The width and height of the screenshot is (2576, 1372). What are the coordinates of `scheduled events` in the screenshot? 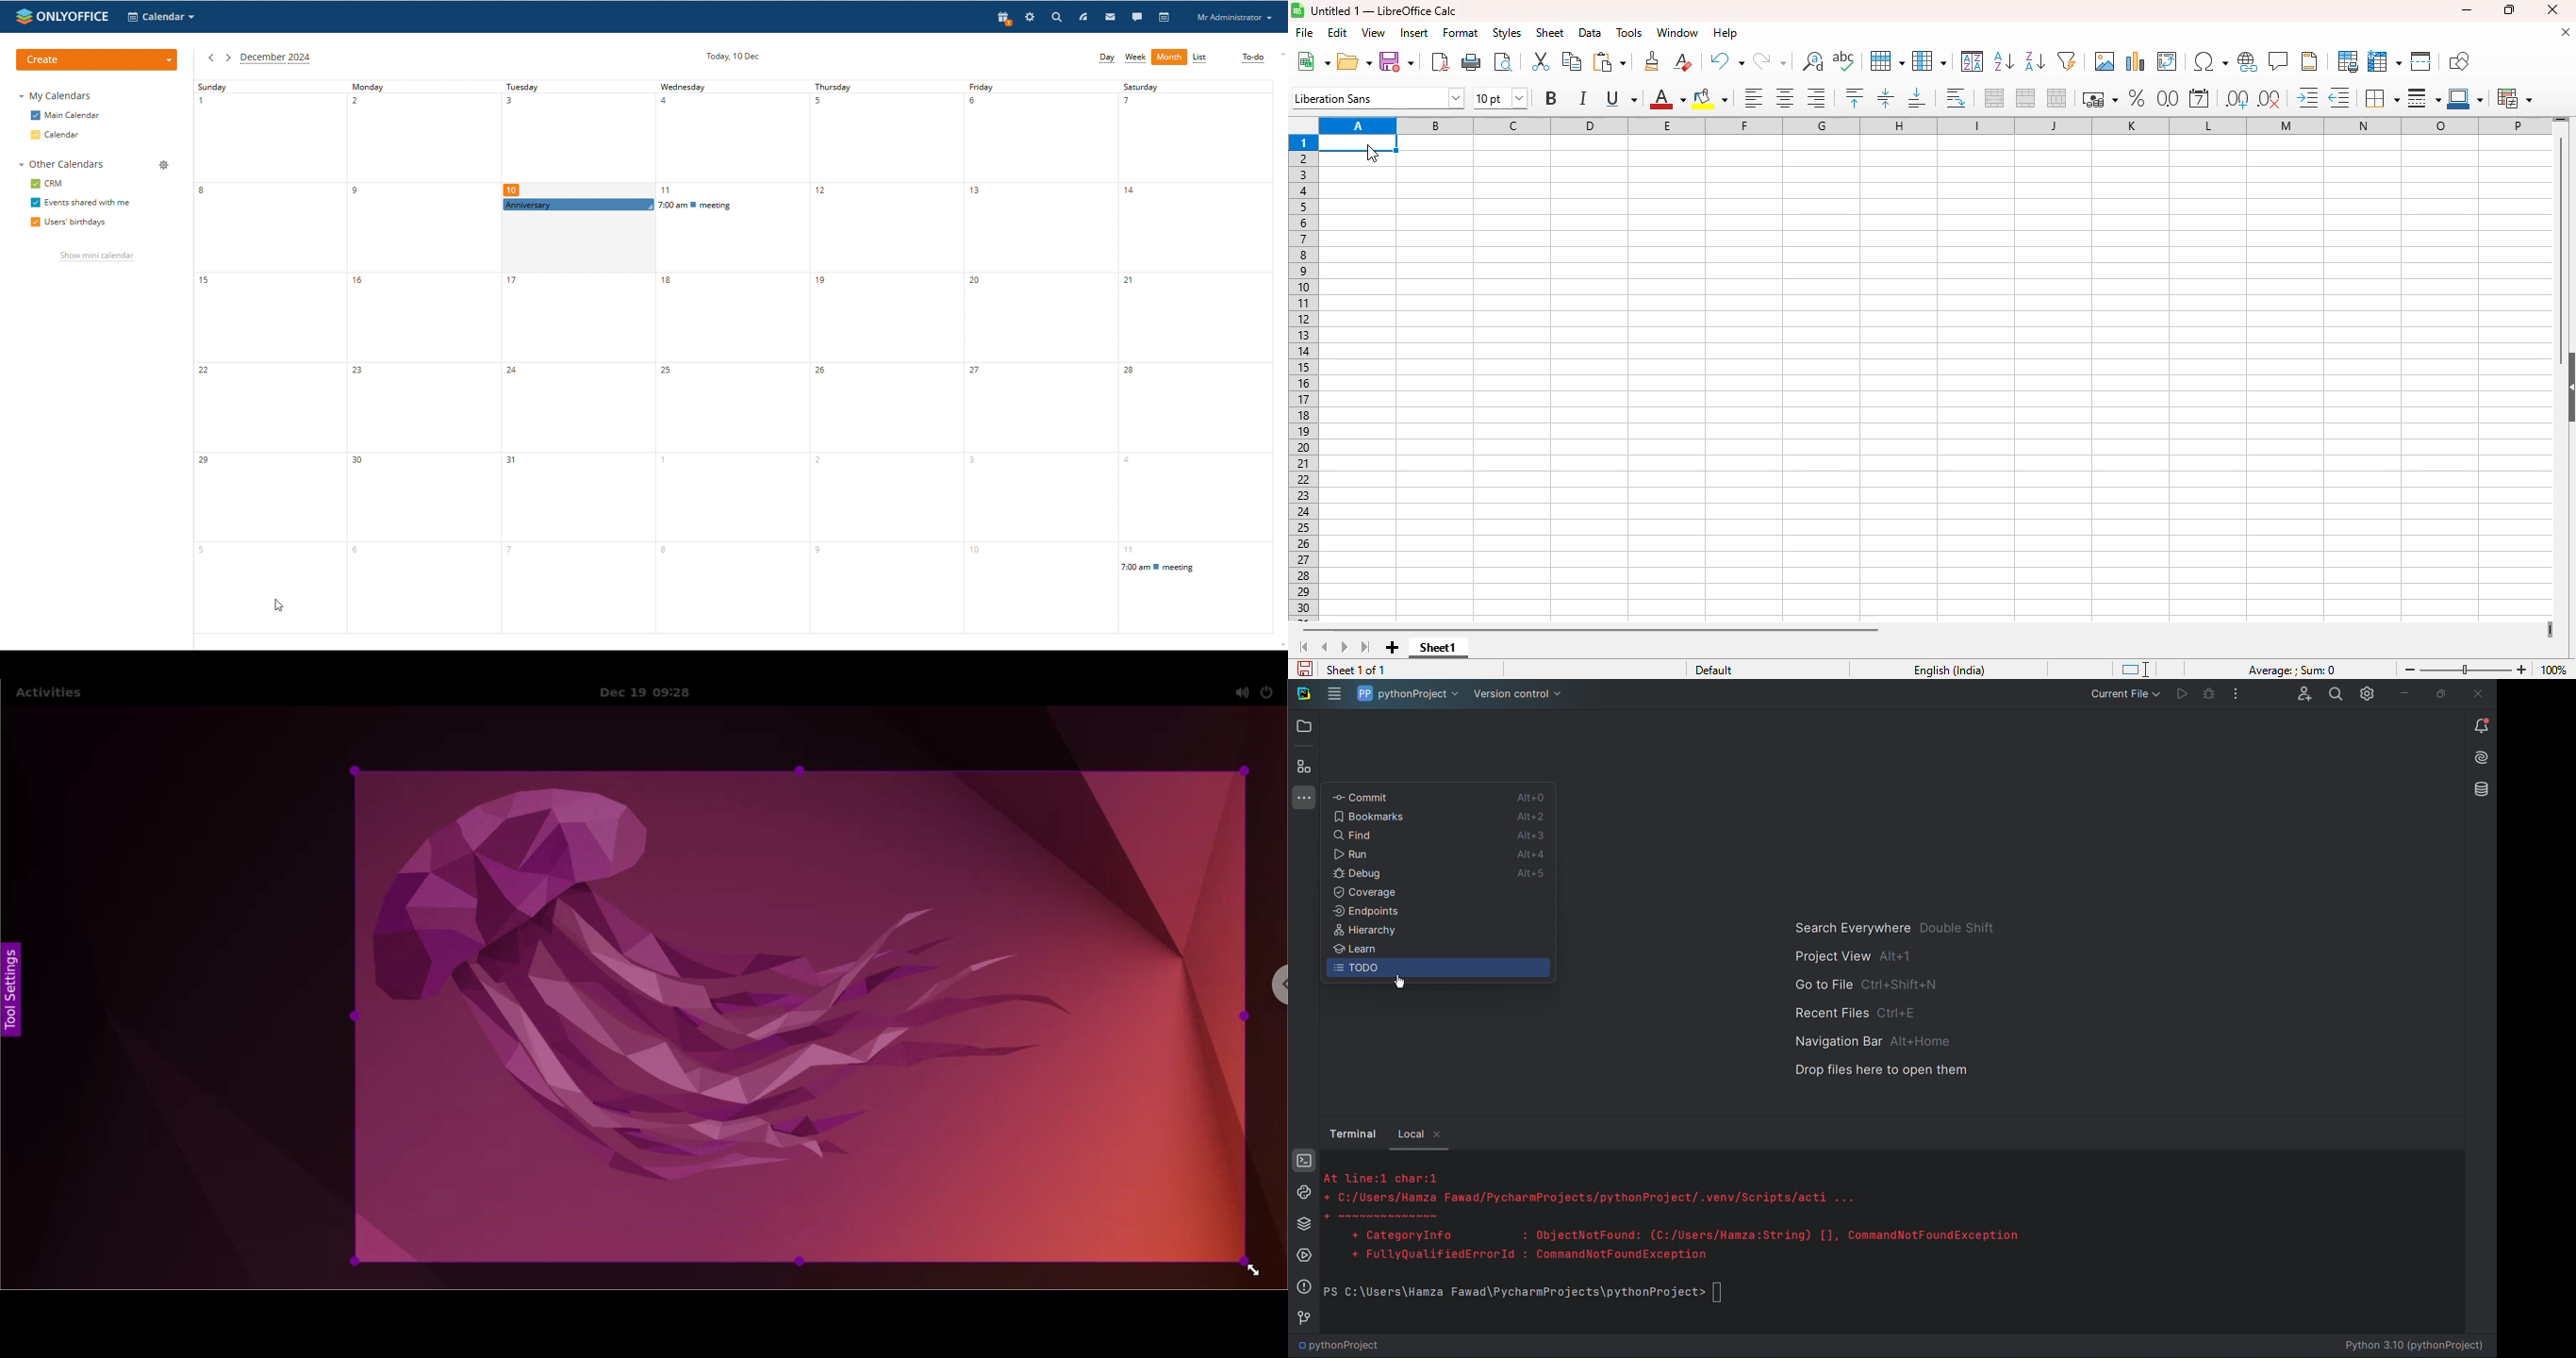 It's located at (651, 205).